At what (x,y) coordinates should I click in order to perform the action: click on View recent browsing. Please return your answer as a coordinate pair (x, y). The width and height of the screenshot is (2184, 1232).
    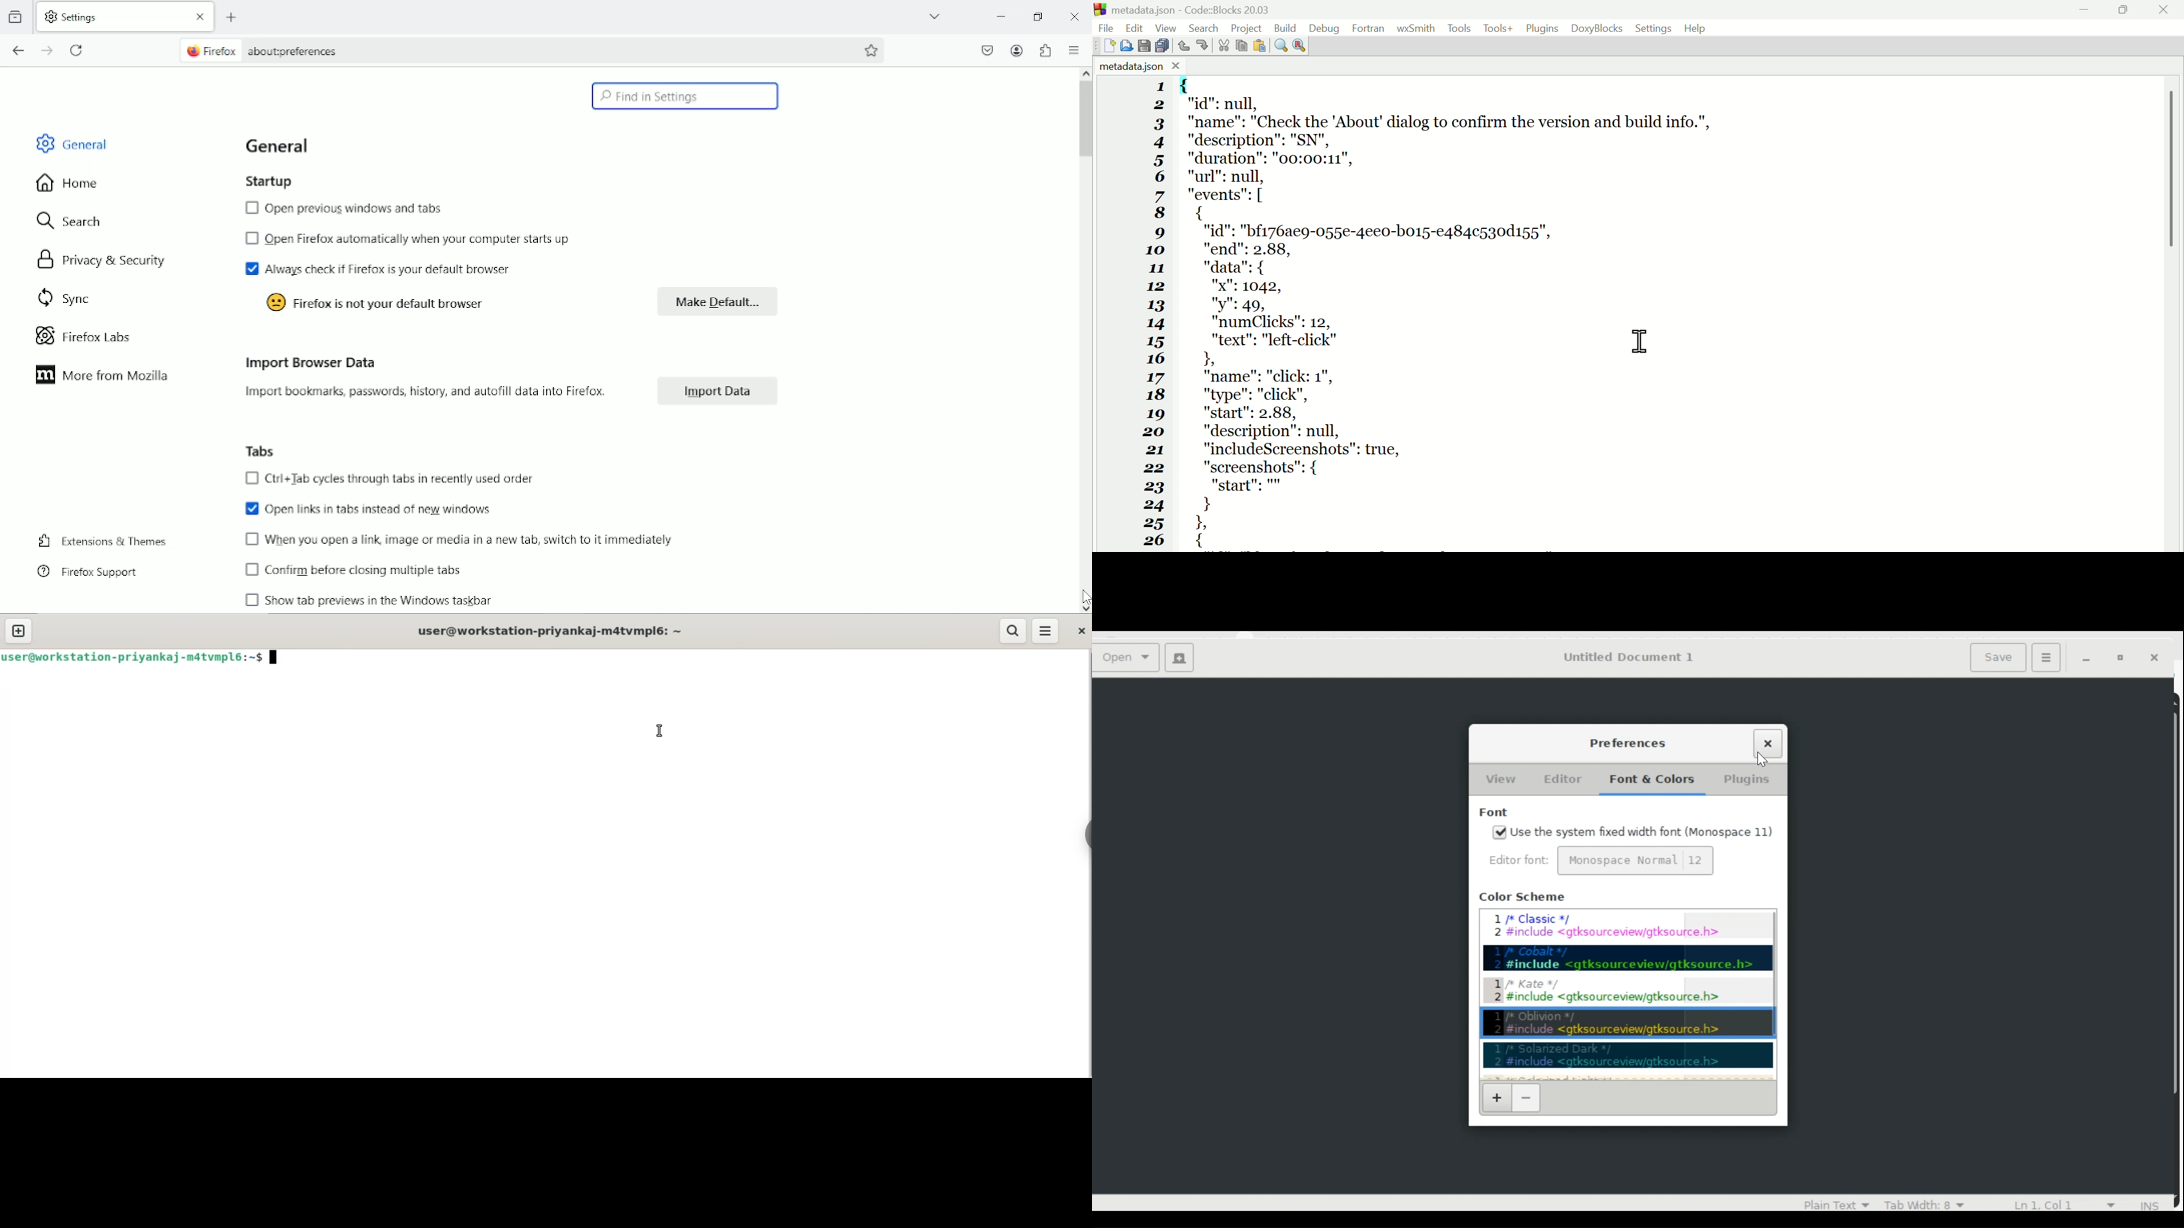
    Looking at the image, I should click on (17, 15).